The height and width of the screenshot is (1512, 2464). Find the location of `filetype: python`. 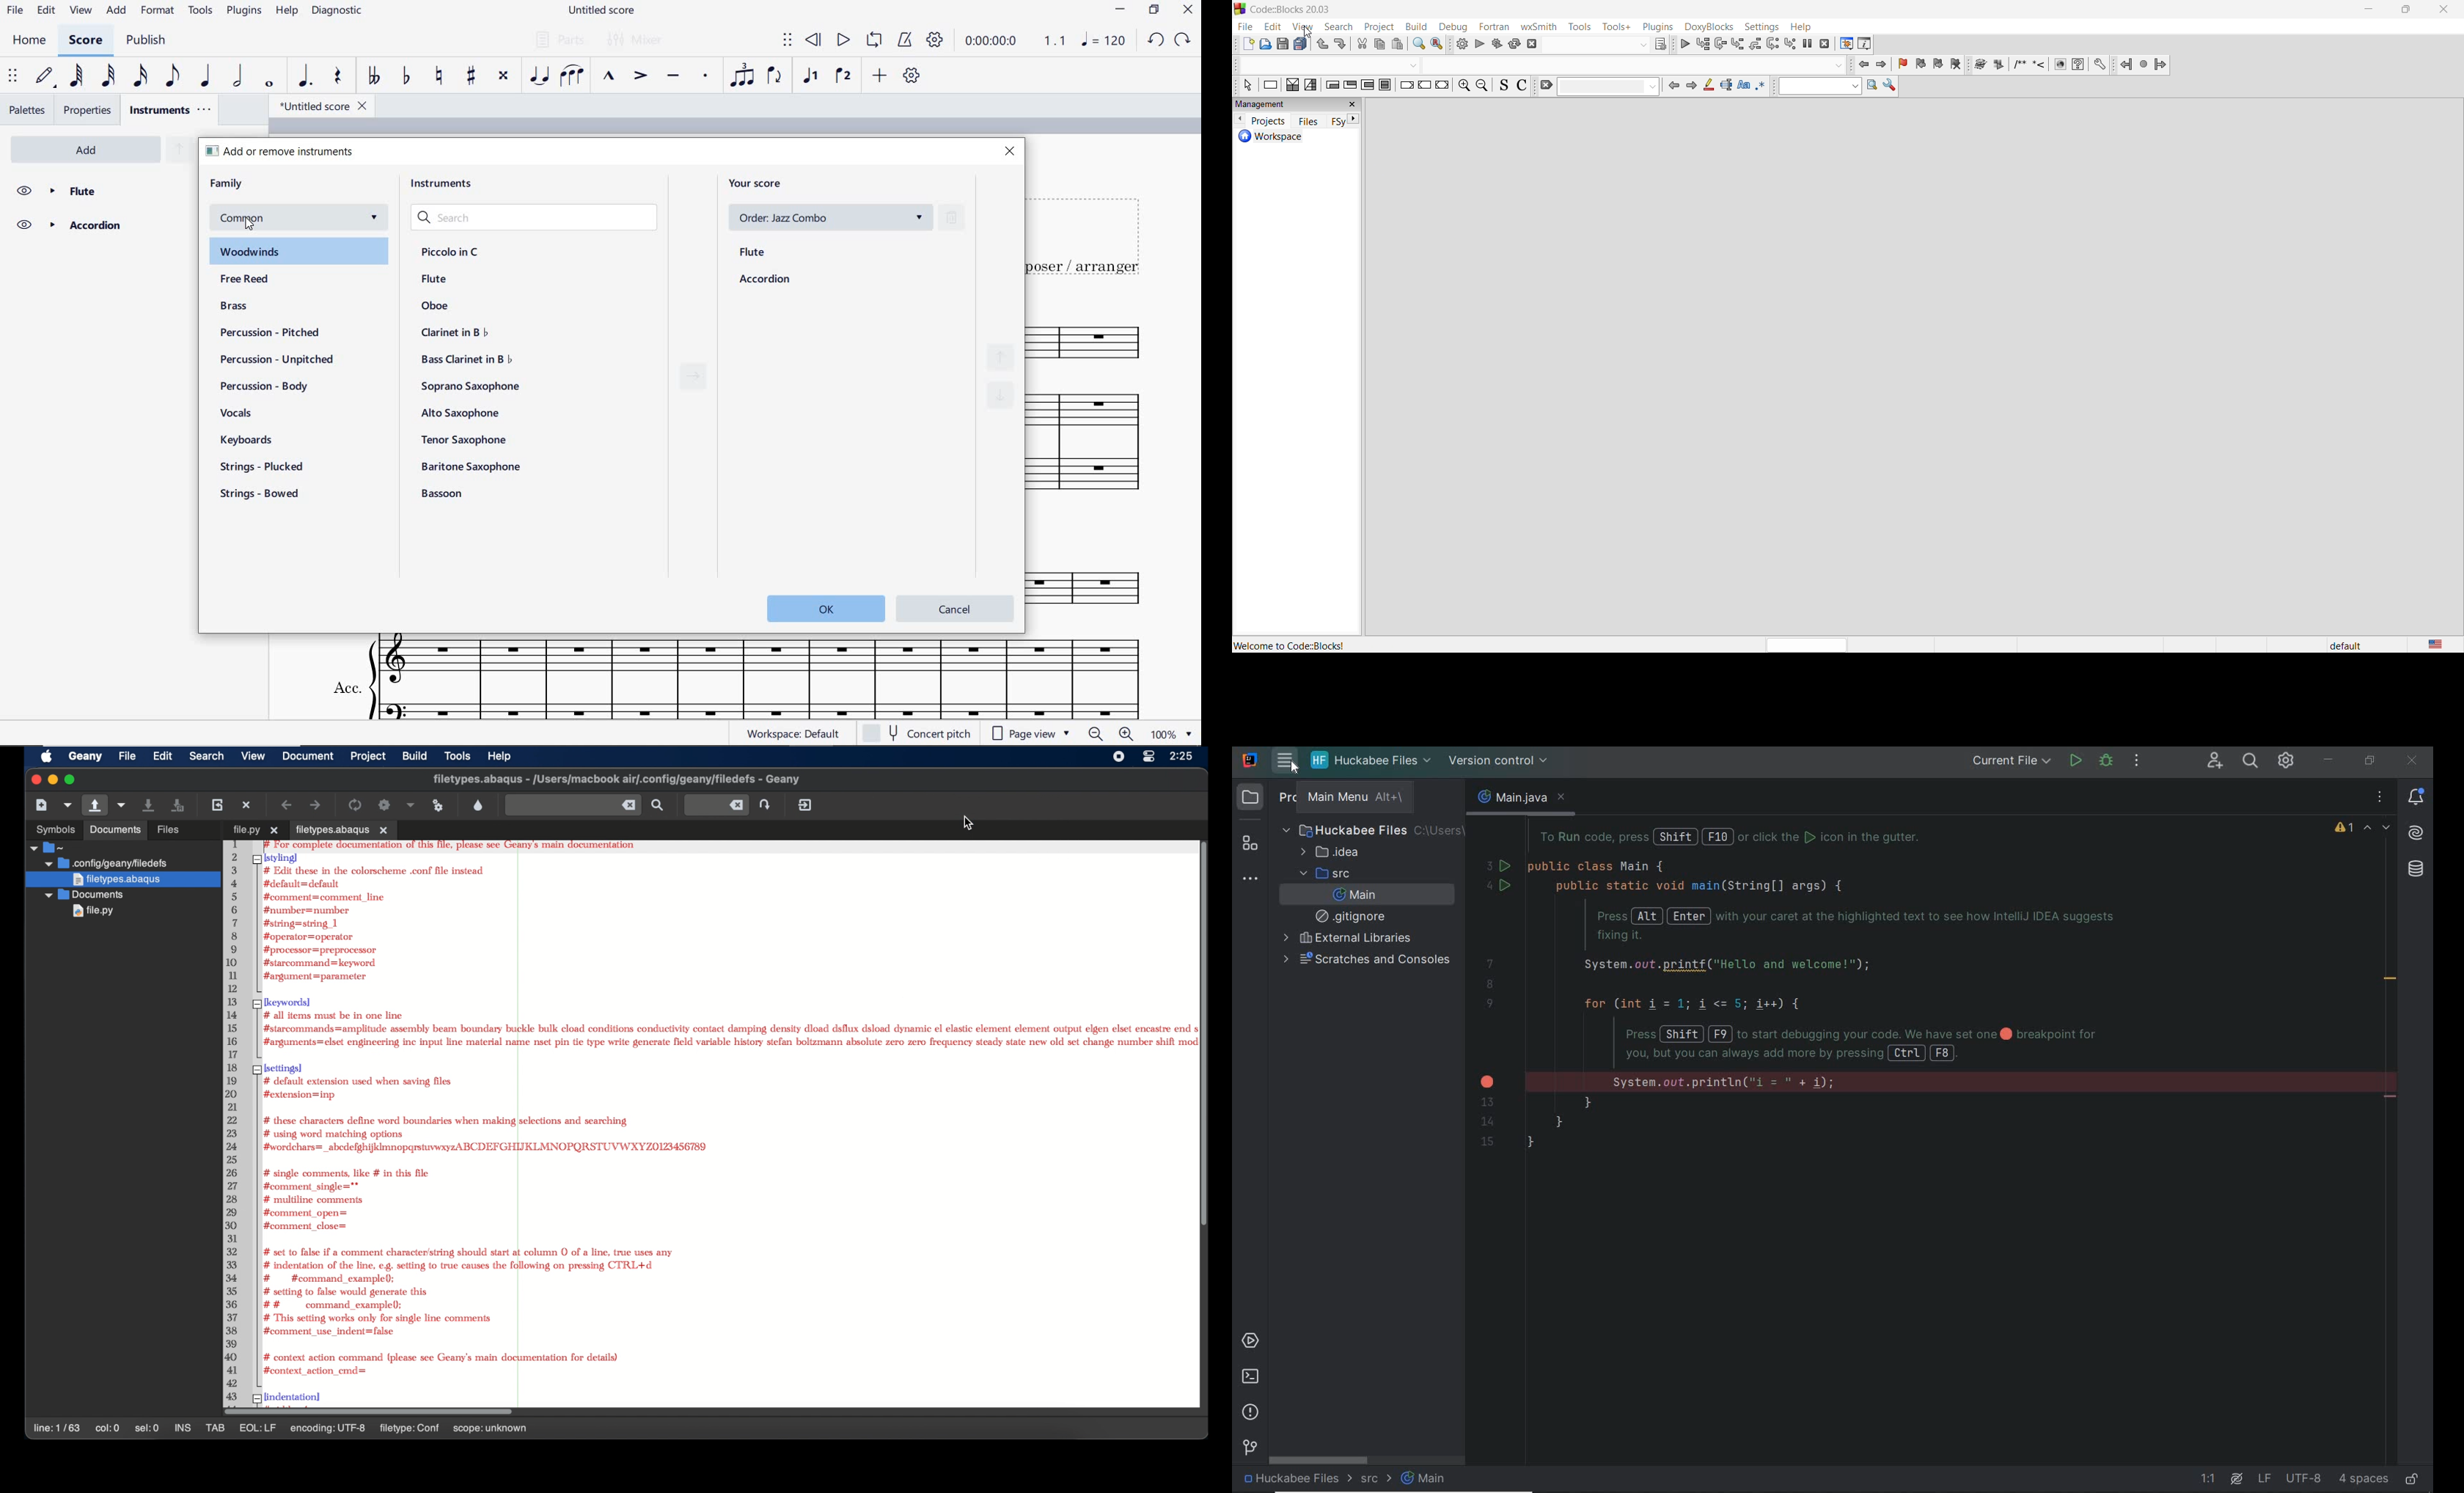

filetype: python is located at coordinates (450, 1428).